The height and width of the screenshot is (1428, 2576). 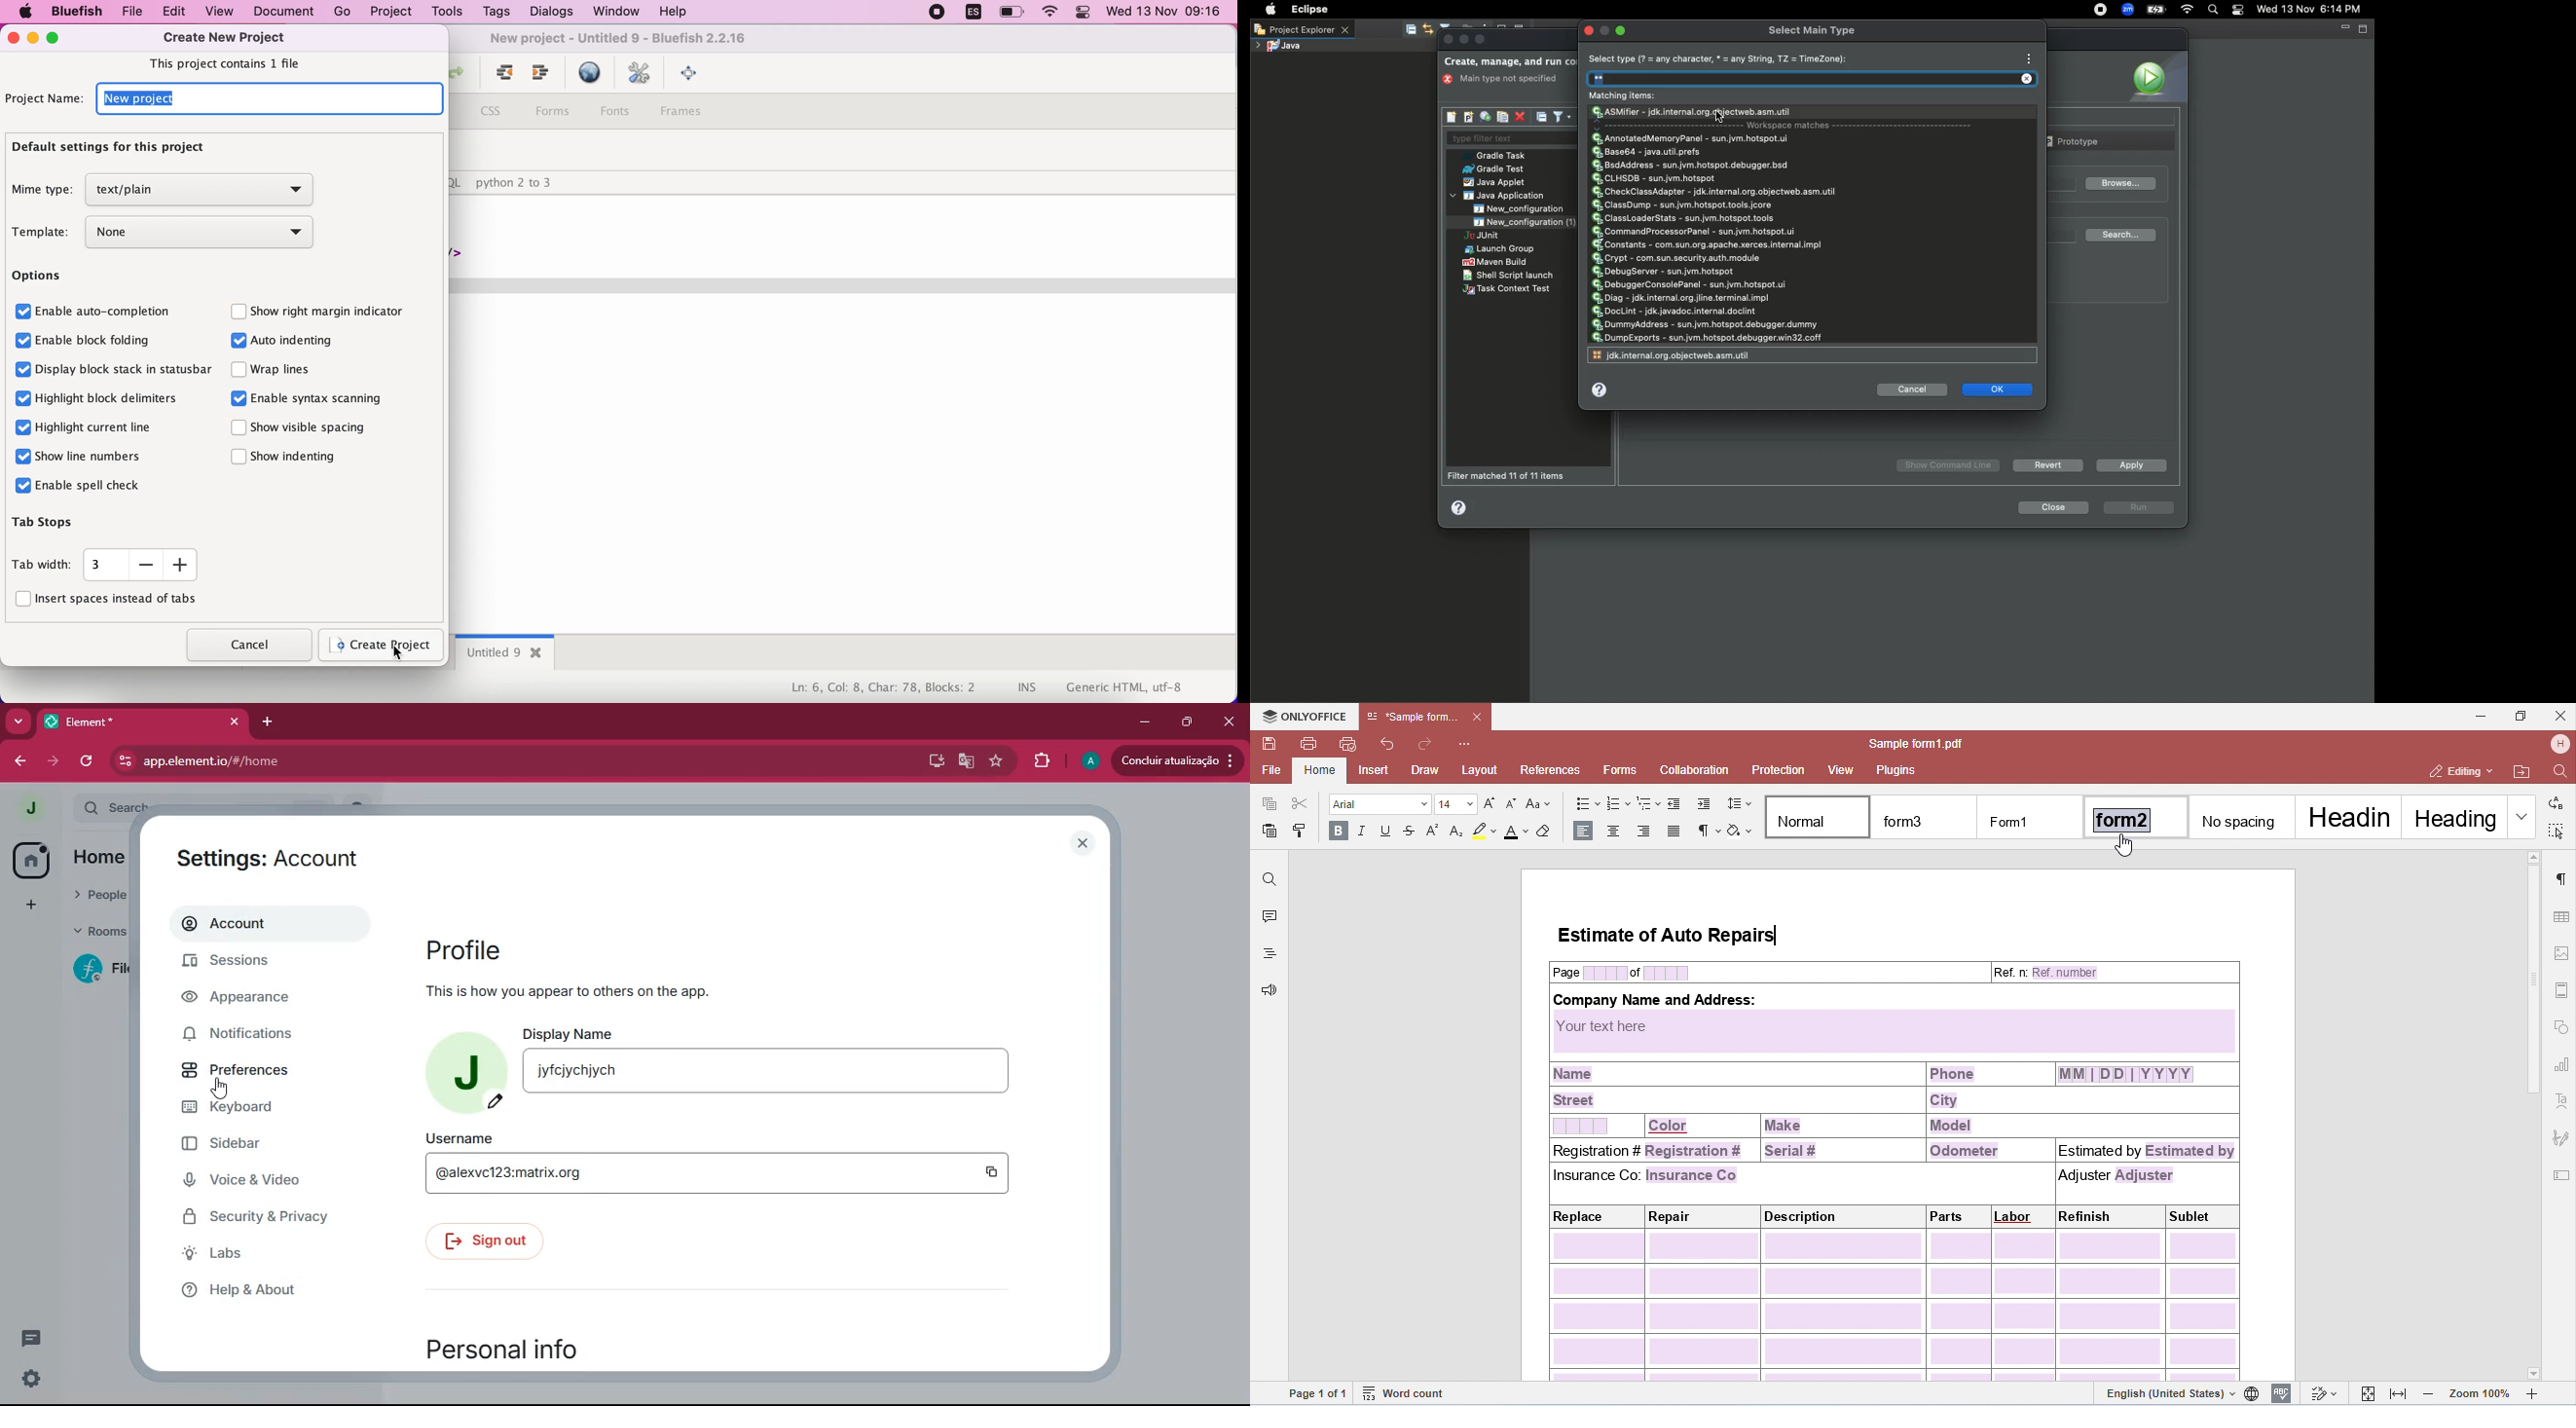 What do you see at coordinates (267, 1217) in the screenshot?
I see `security & privacy` at bounding box center [267, 1217].